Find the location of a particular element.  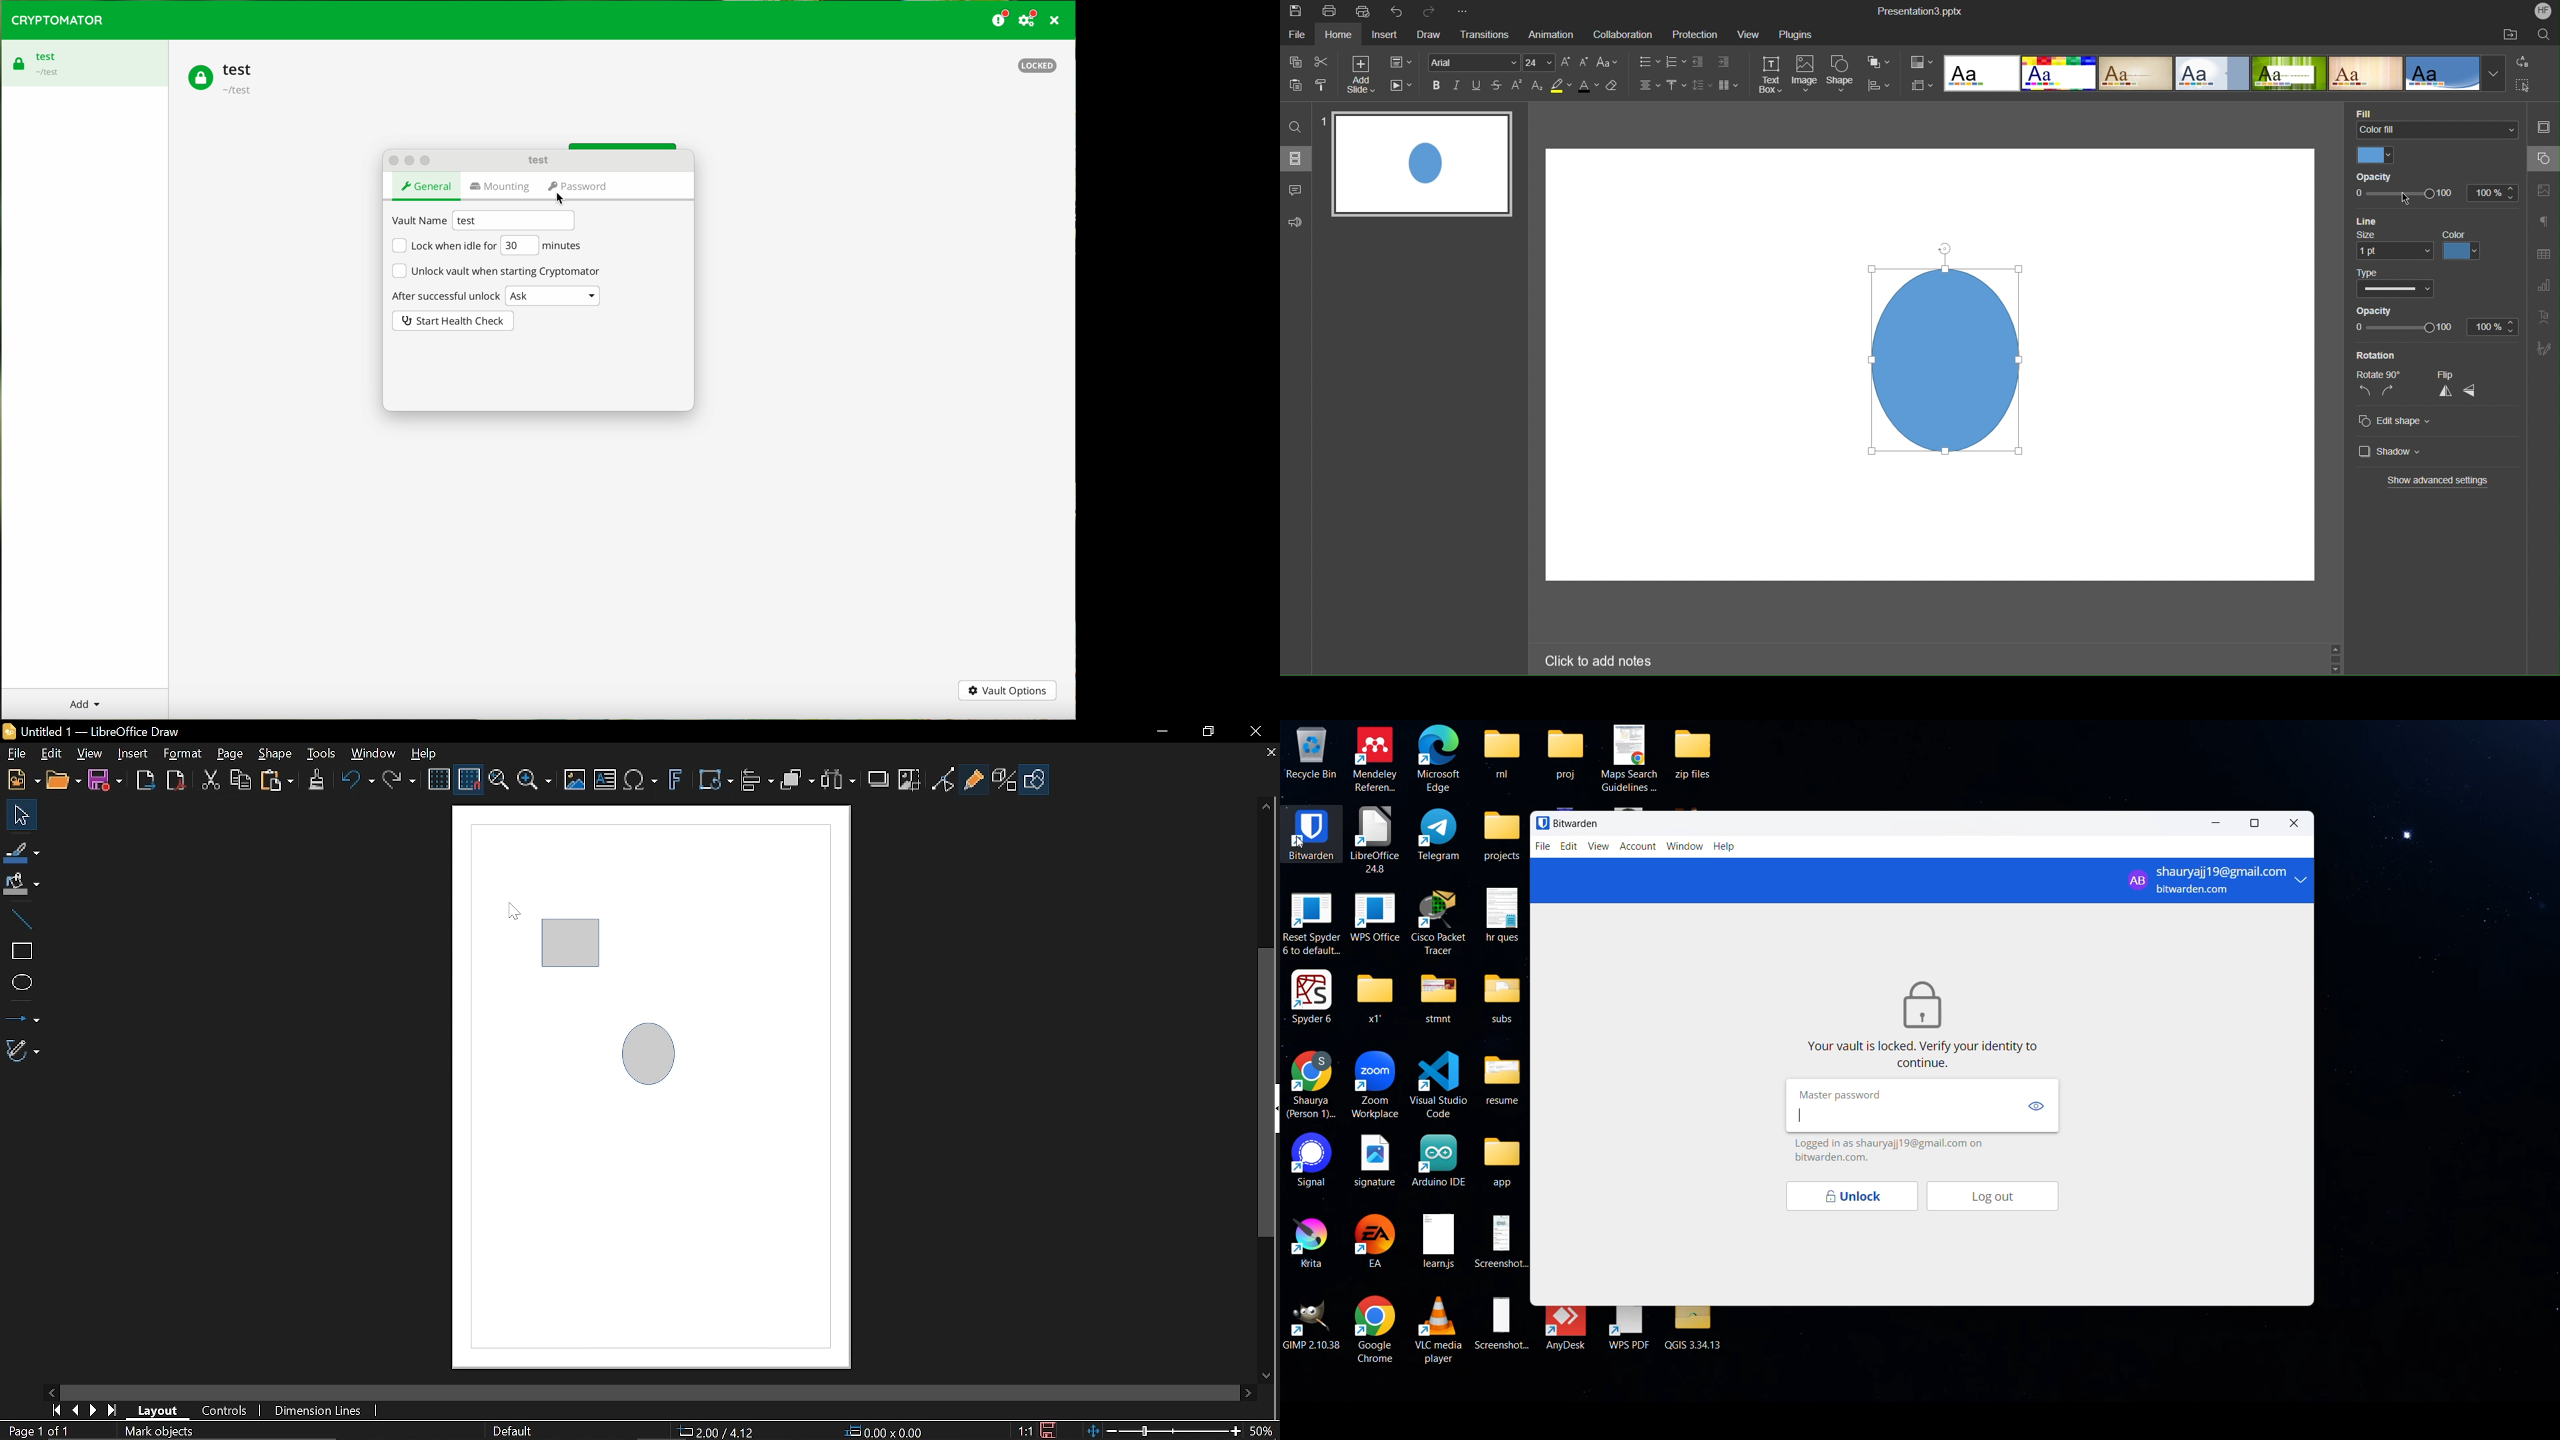

Save is located at coordinates (108, 781).